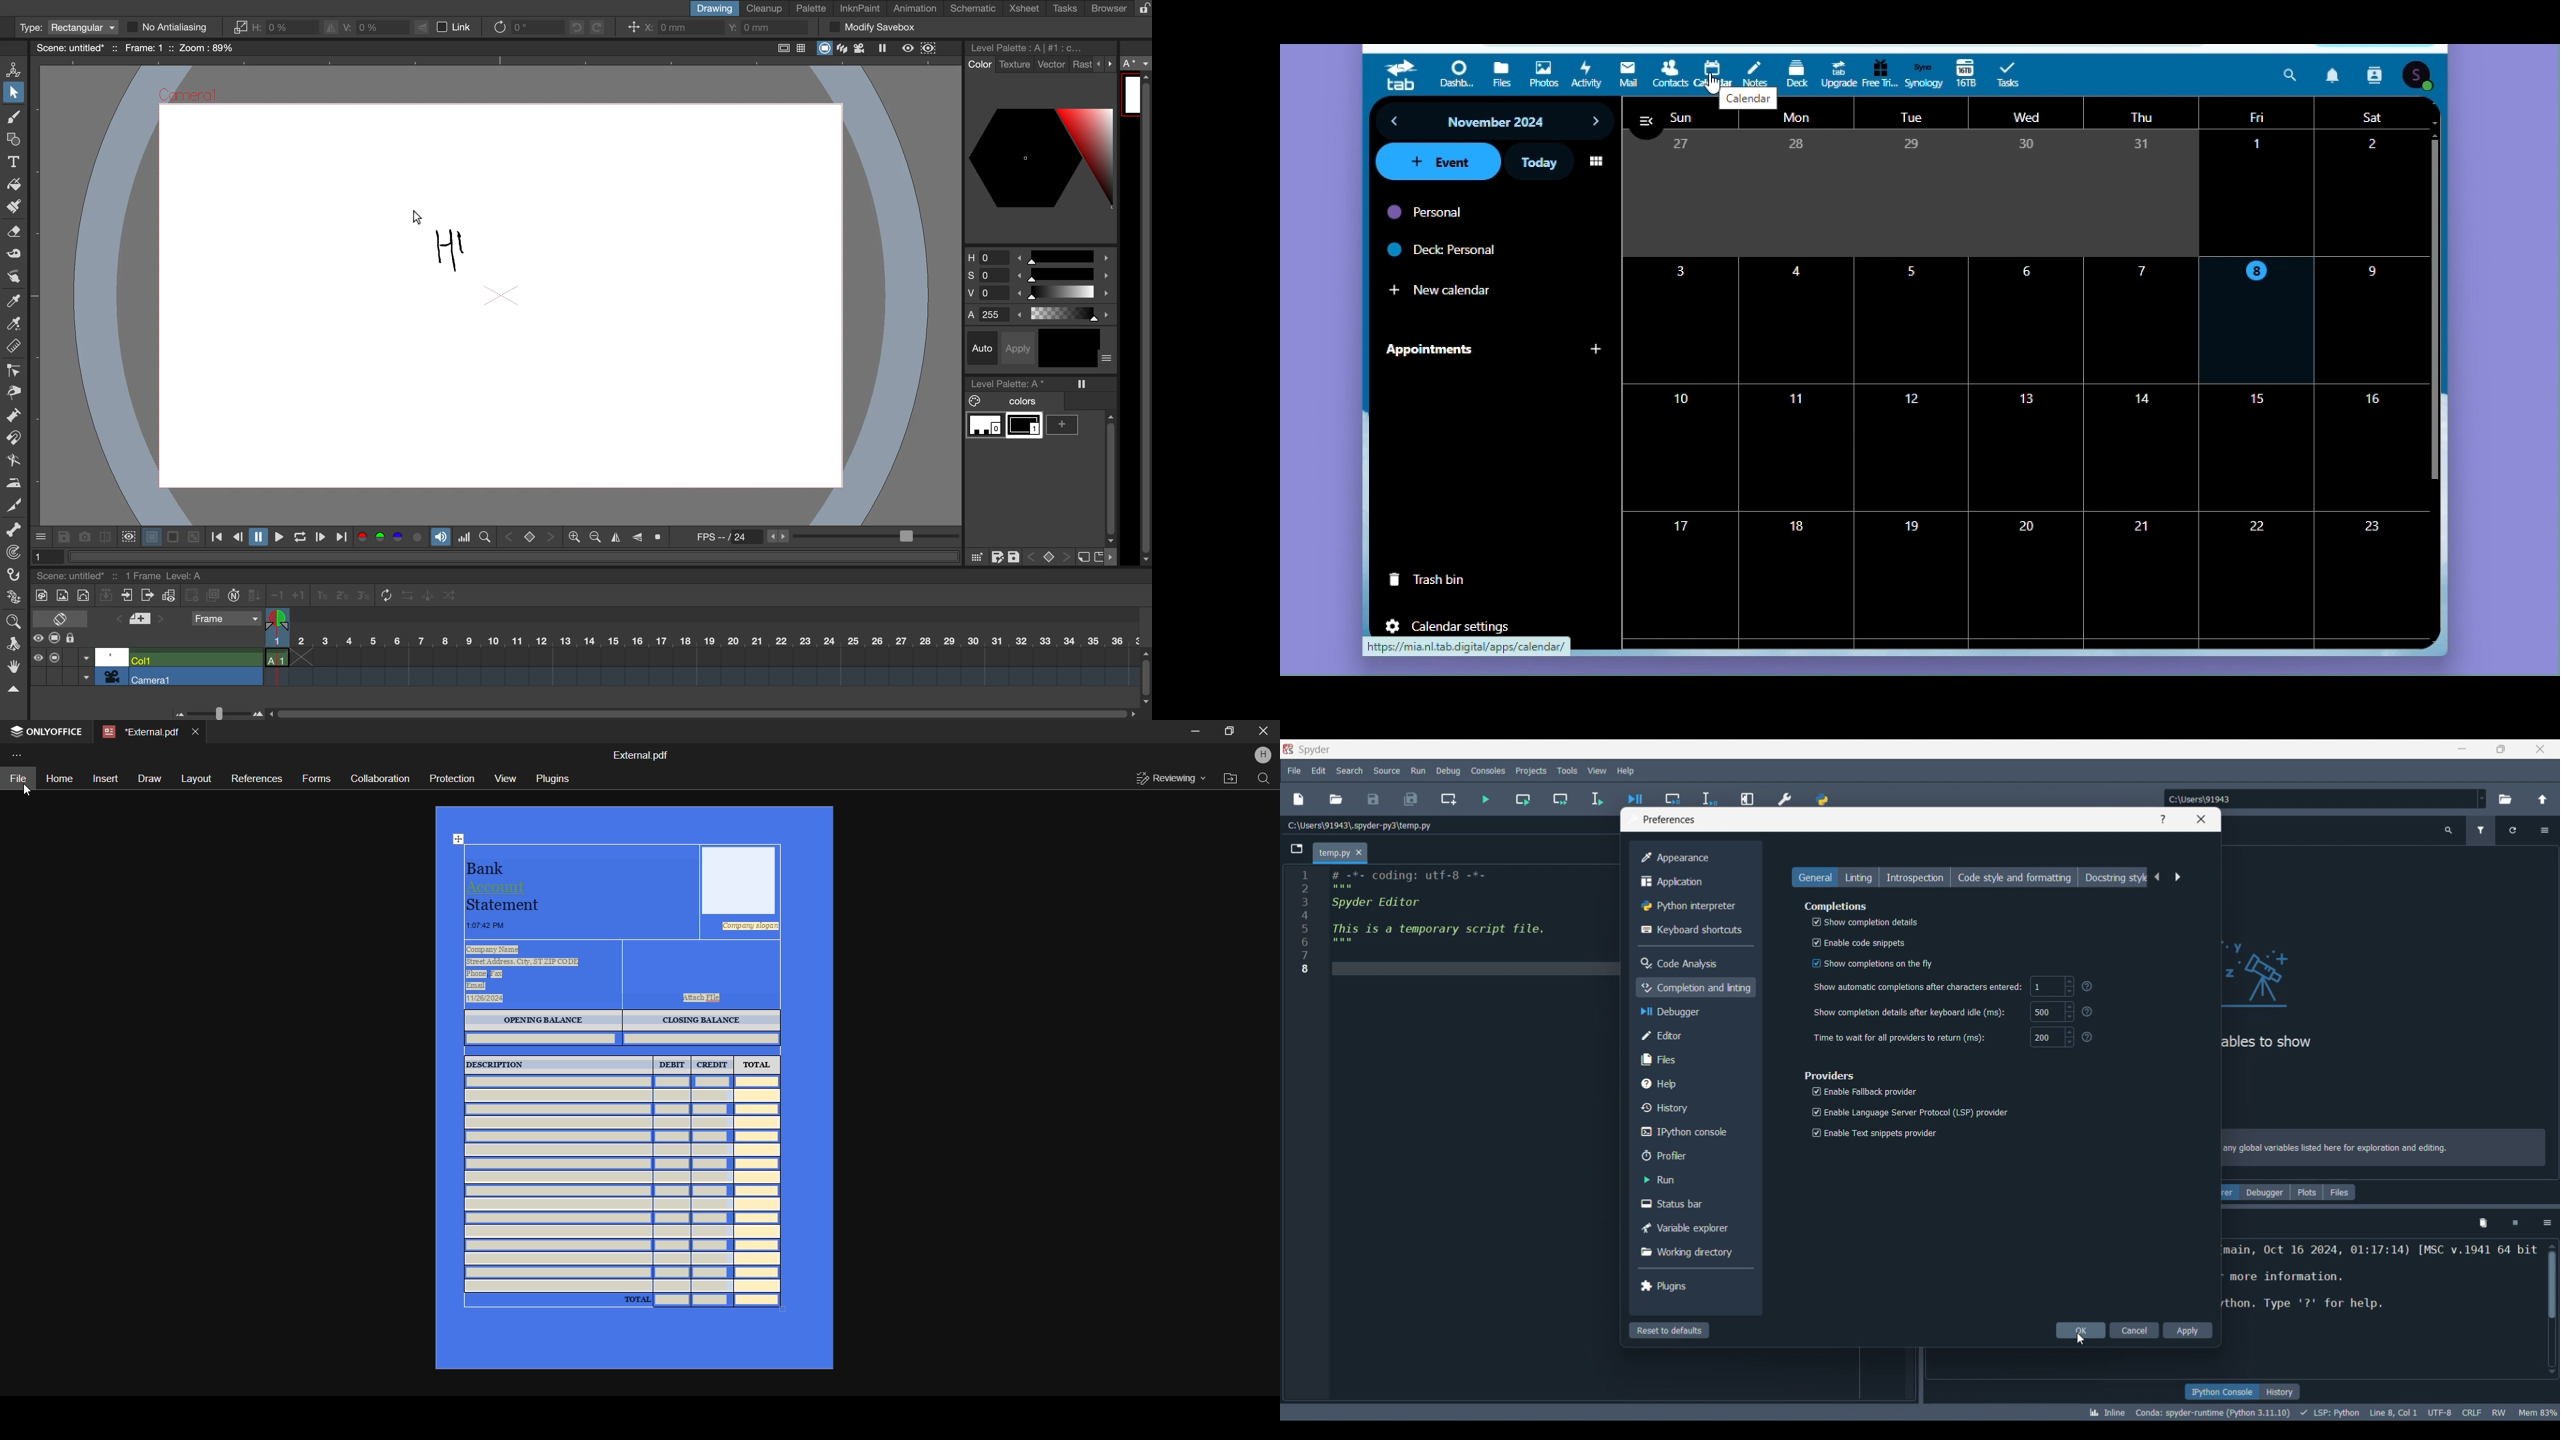 The height and width of the screenshot is (1456, 2576). Describe the element at coordinates (1669, 1330) in the screenshot. I see `Reset to defaults` at that location.